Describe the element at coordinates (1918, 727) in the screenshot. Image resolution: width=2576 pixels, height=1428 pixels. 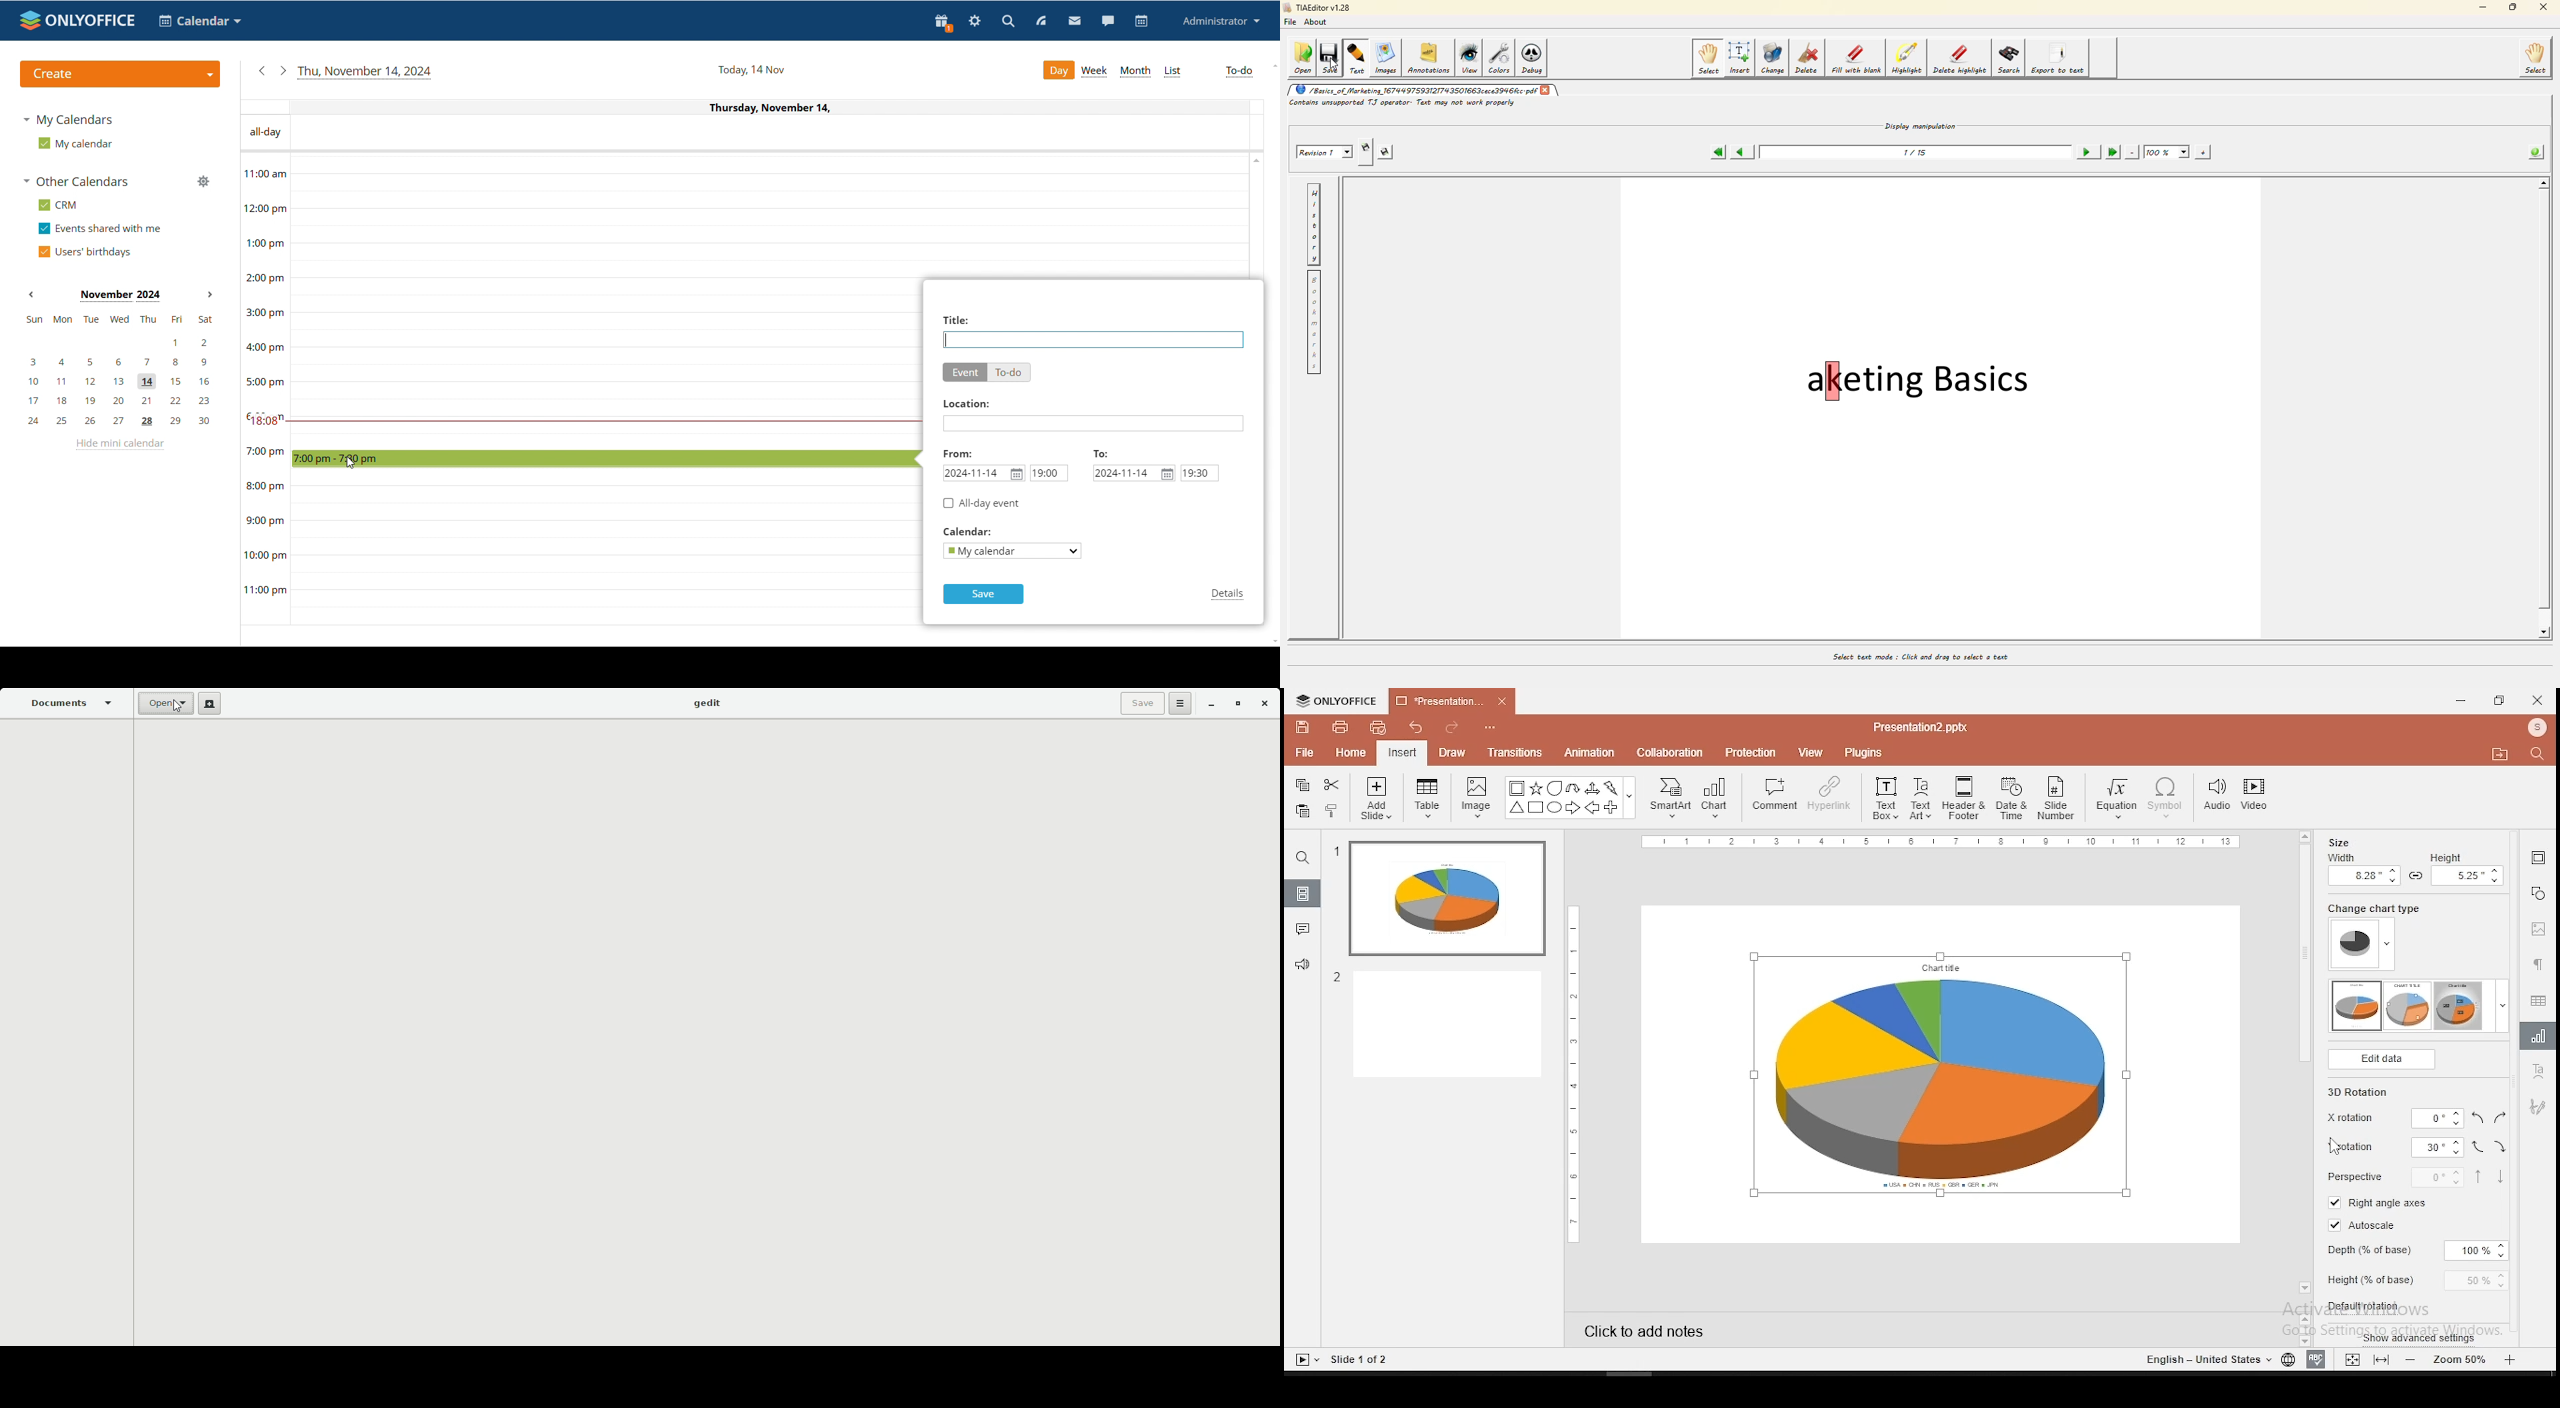
I see `Presentation? pptx` at that location.